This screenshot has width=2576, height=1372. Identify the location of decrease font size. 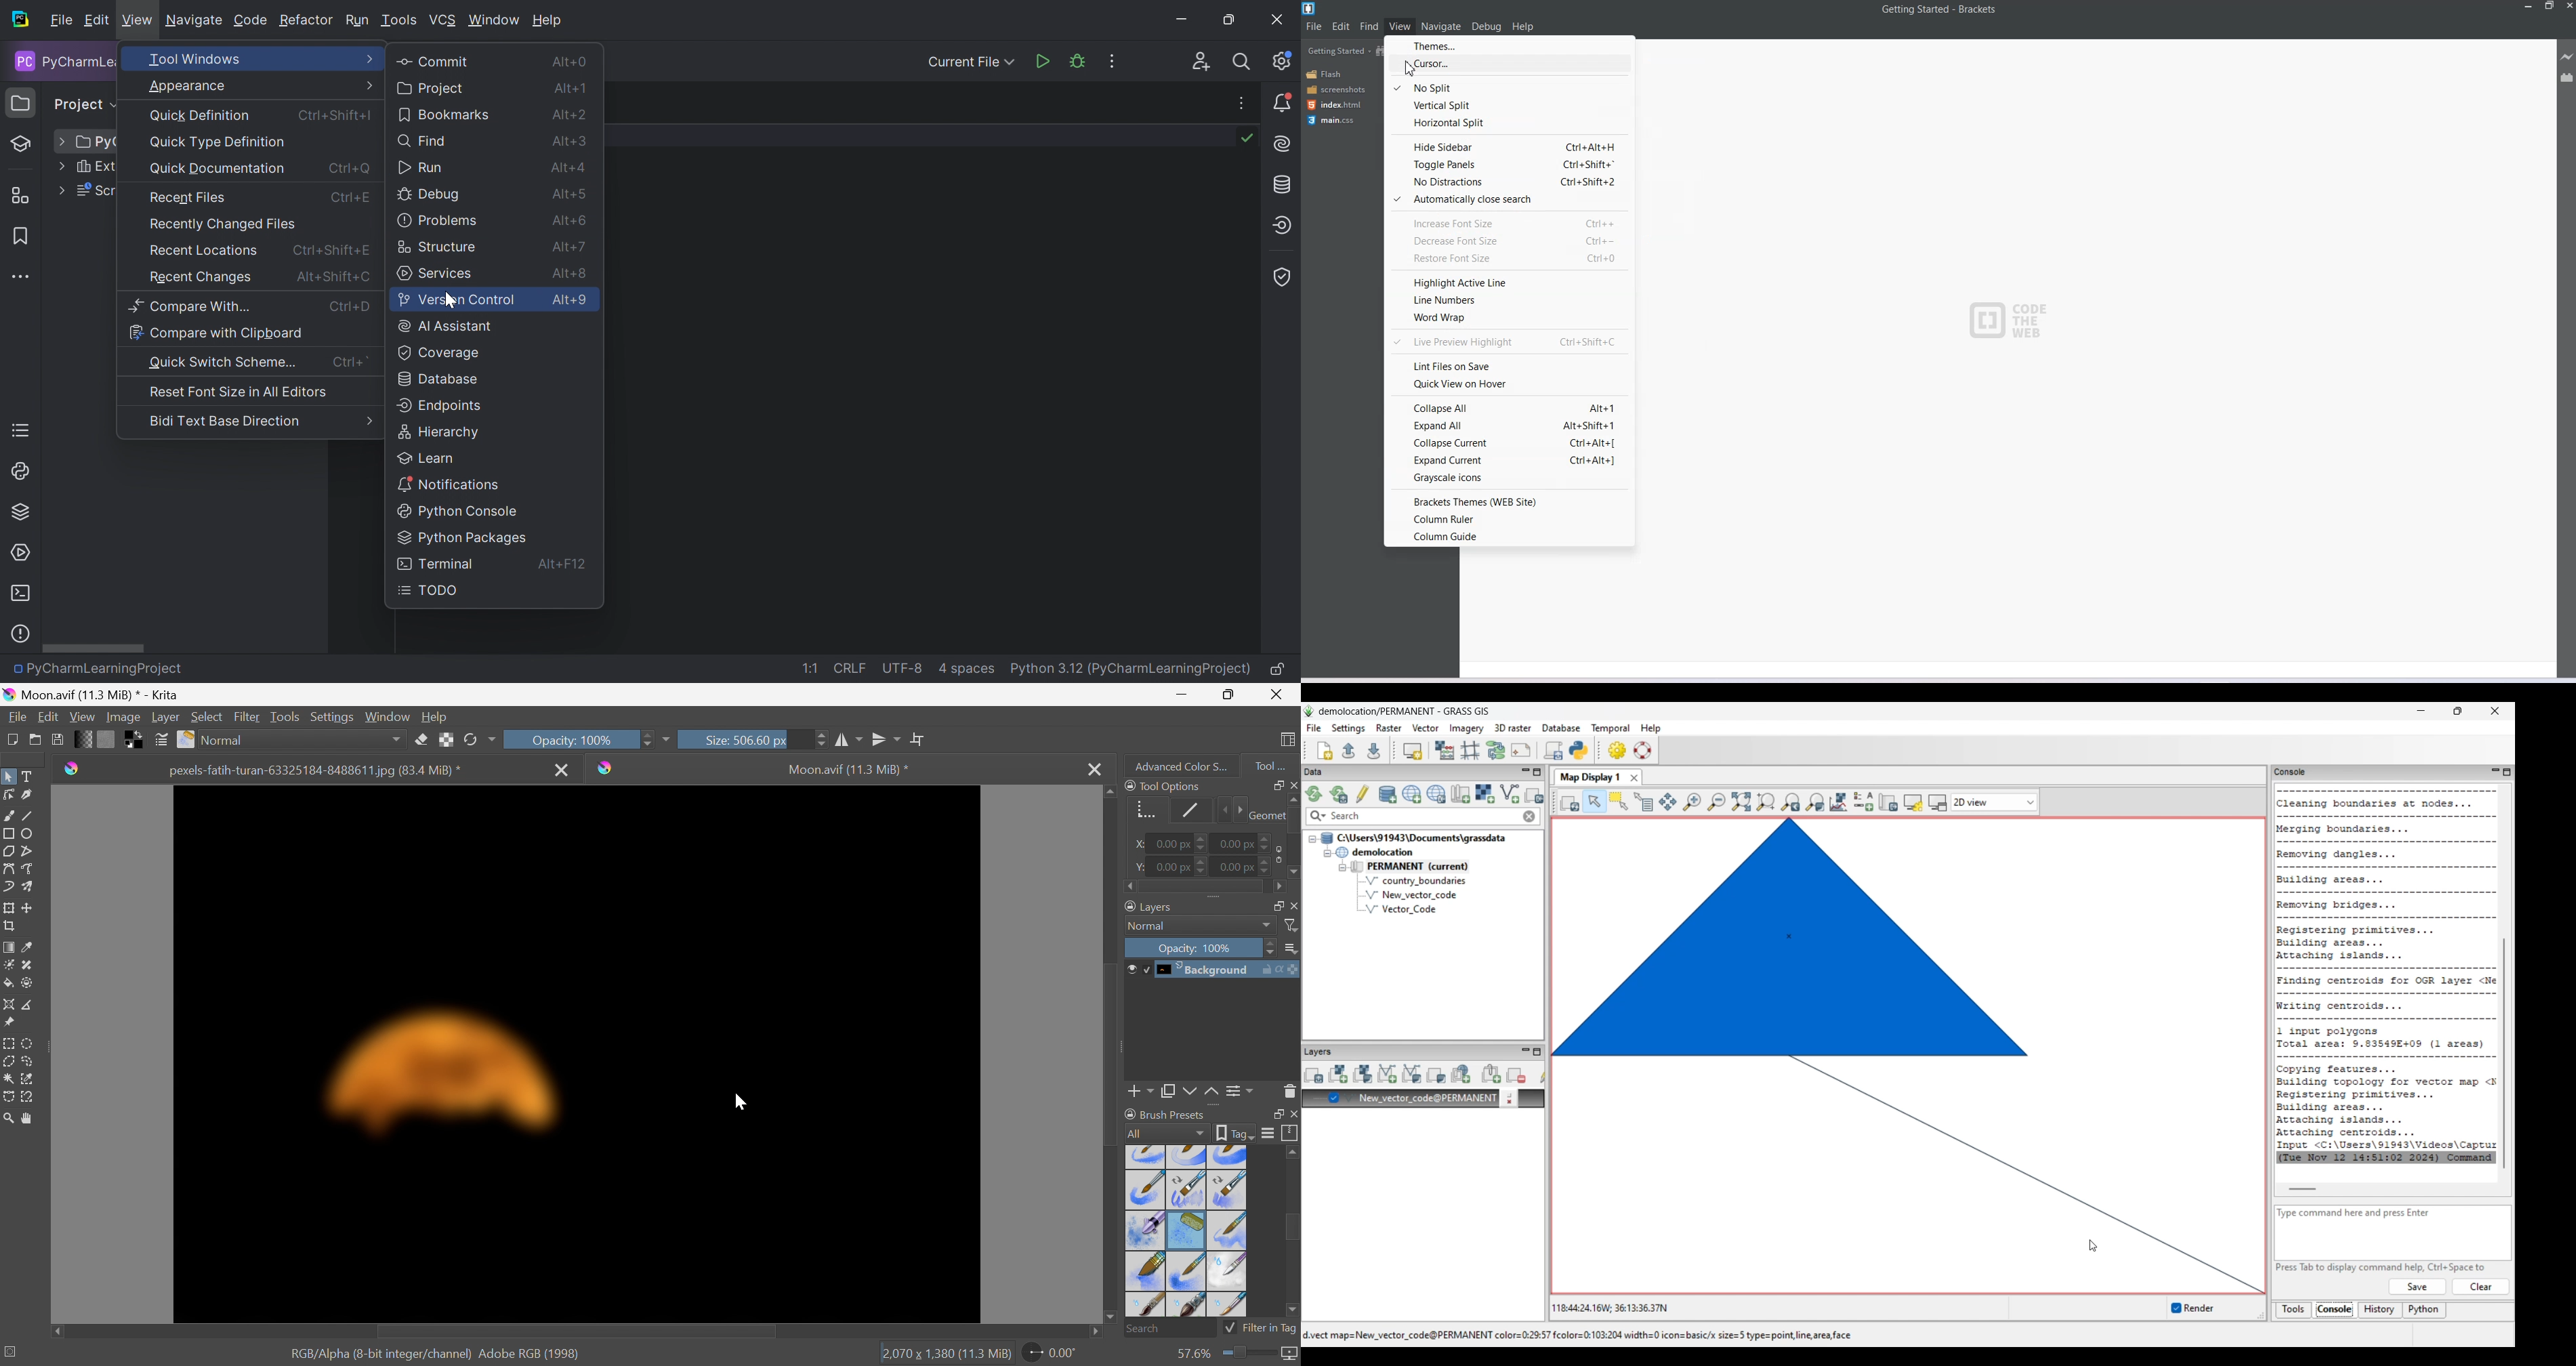
(1507, 241).